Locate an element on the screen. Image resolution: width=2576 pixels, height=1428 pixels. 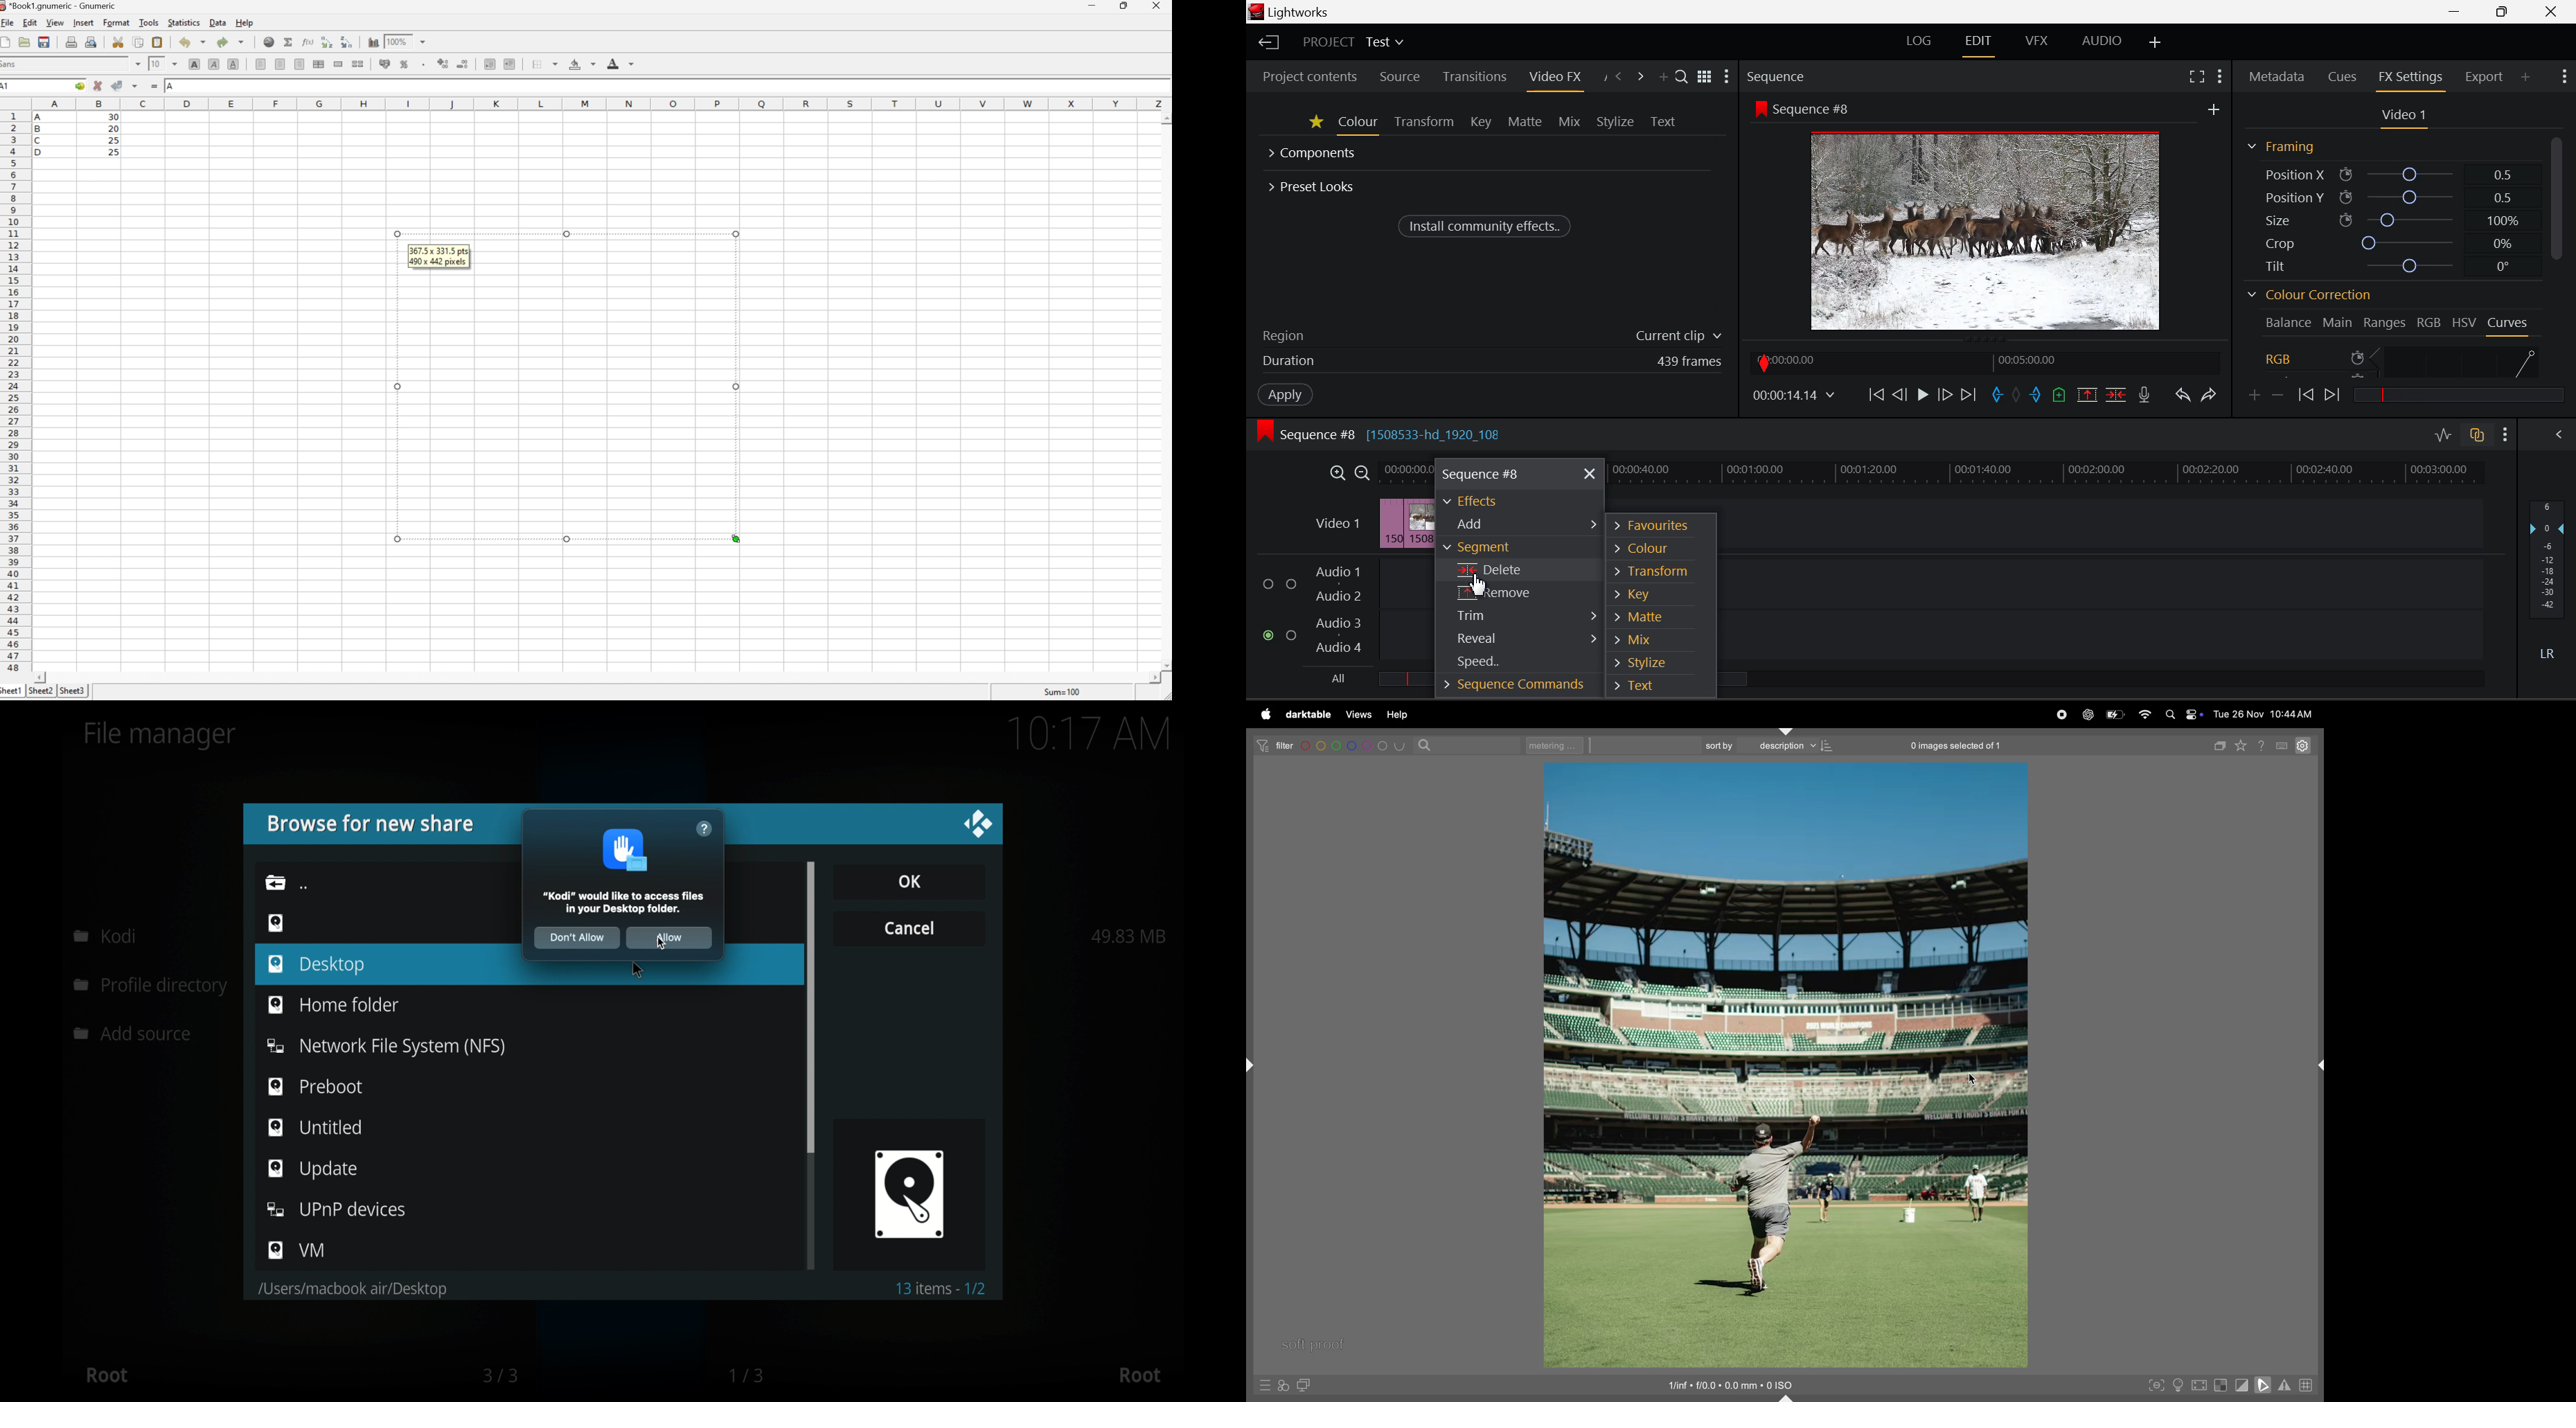
profile directory is located at coordinates (153, 987).